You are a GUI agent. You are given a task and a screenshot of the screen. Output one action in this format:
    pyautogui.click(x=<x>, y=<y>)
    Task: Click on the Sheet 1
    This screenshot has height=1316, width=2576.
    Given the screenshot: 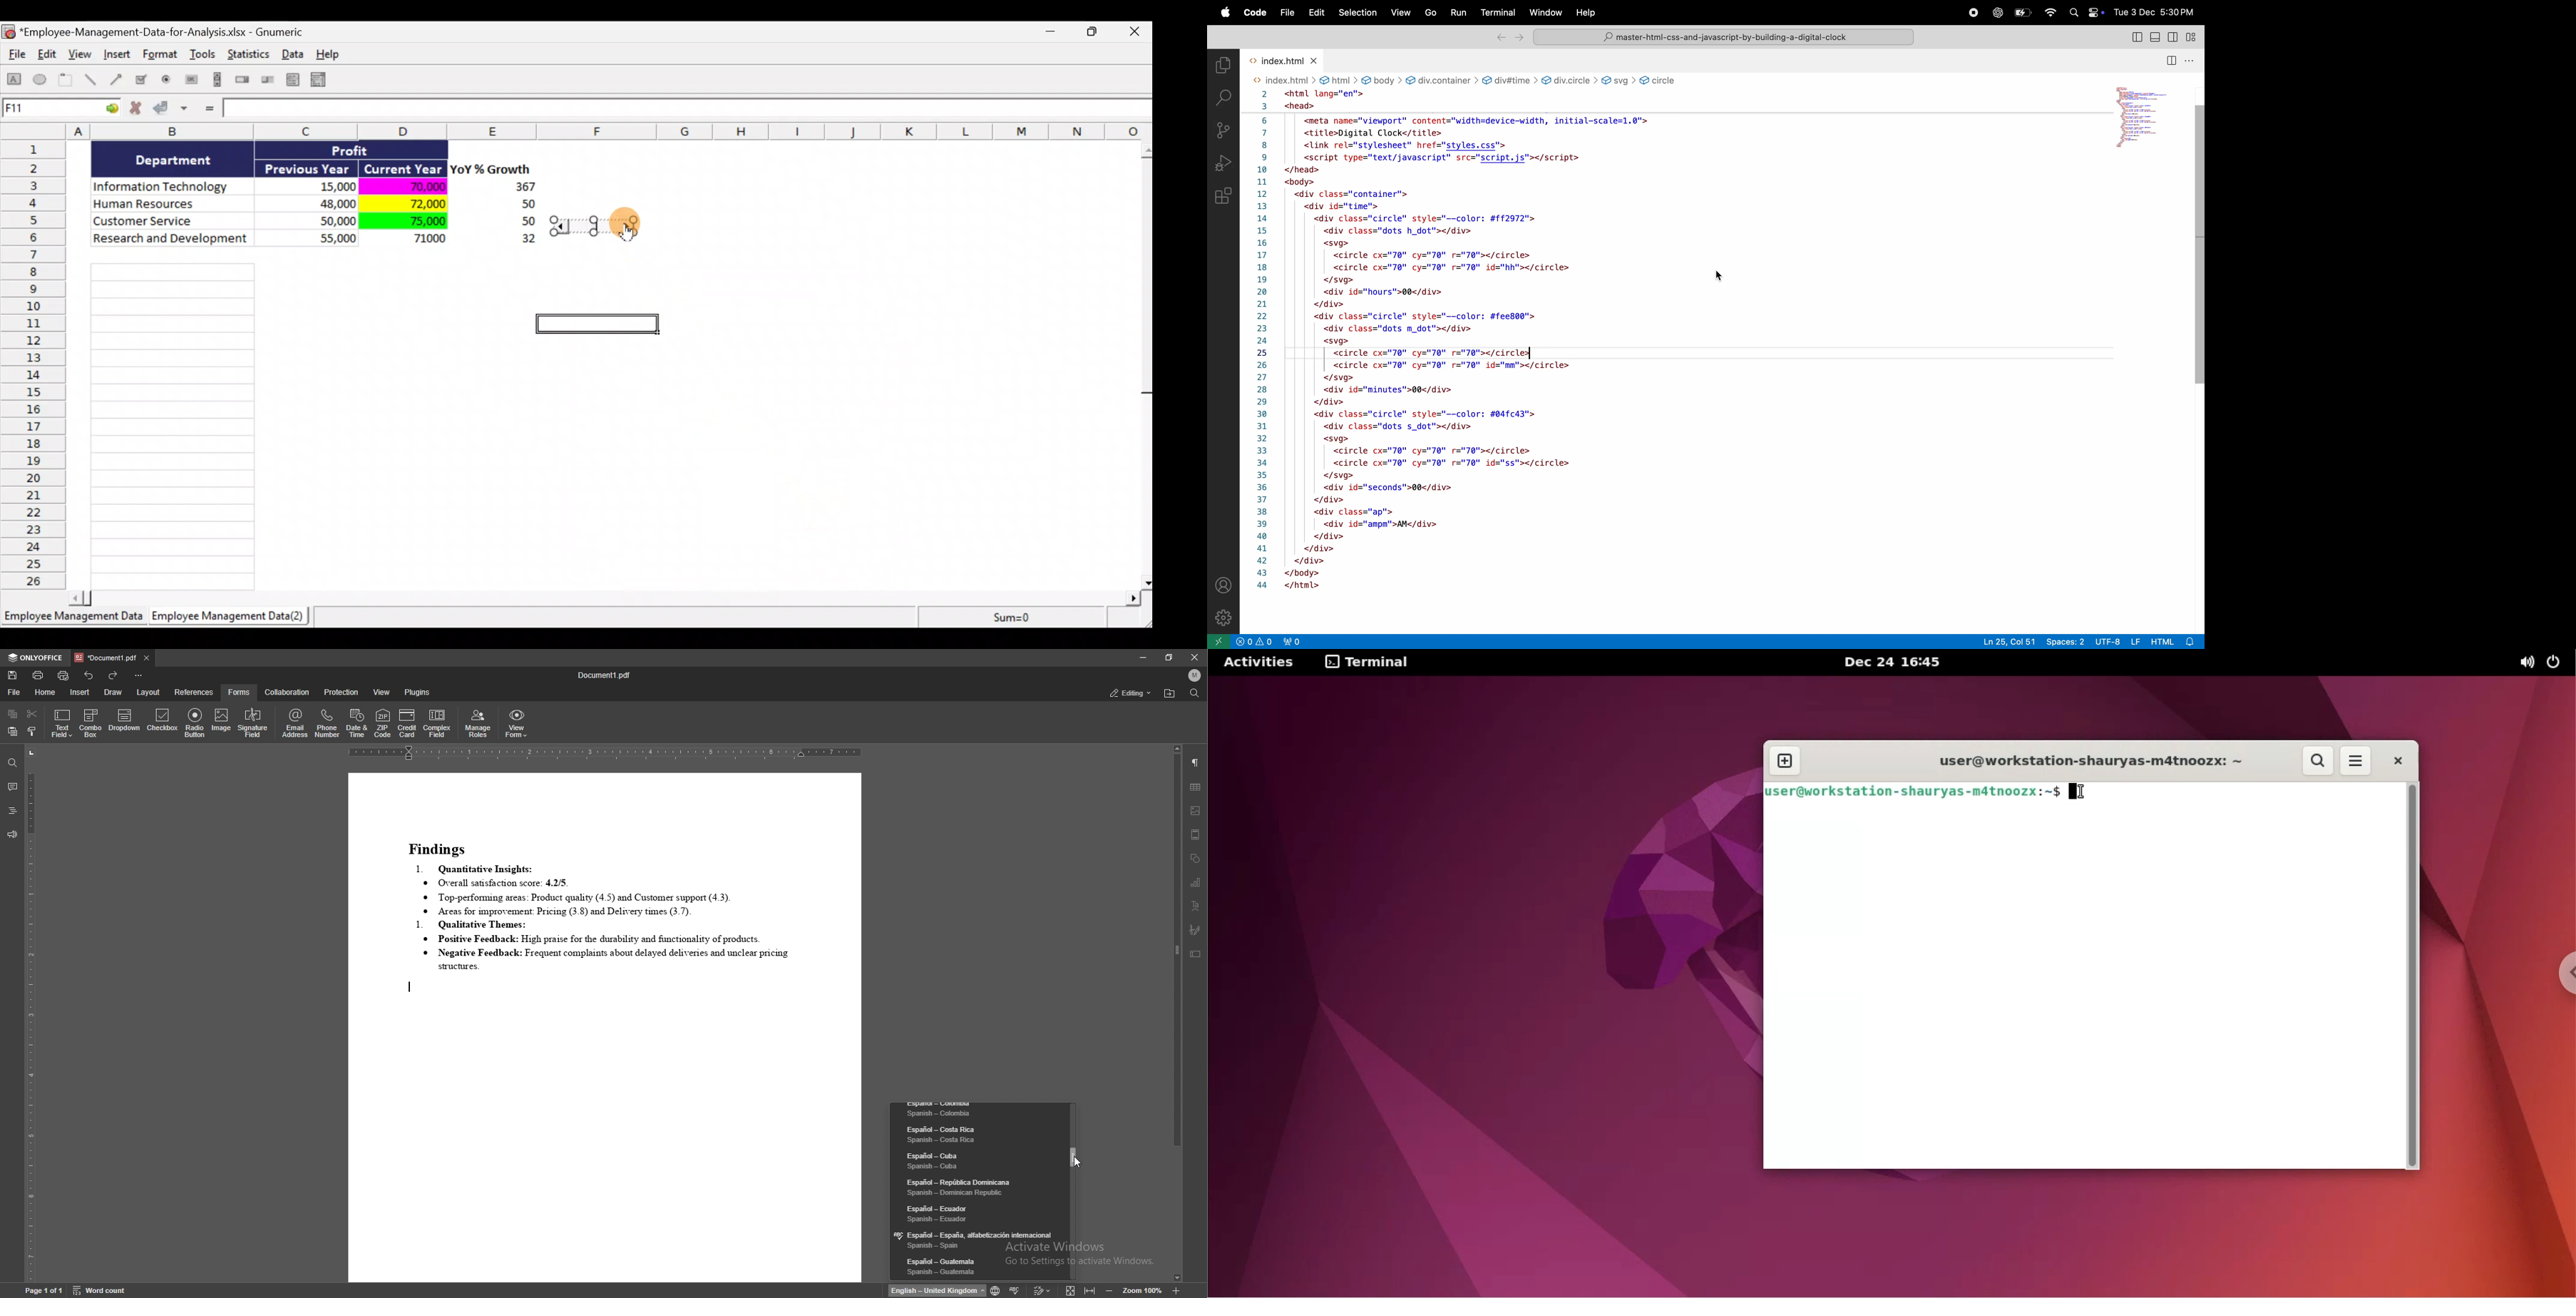 What is the action you would take?
    pyautogui.click(x=75, y=620)
    